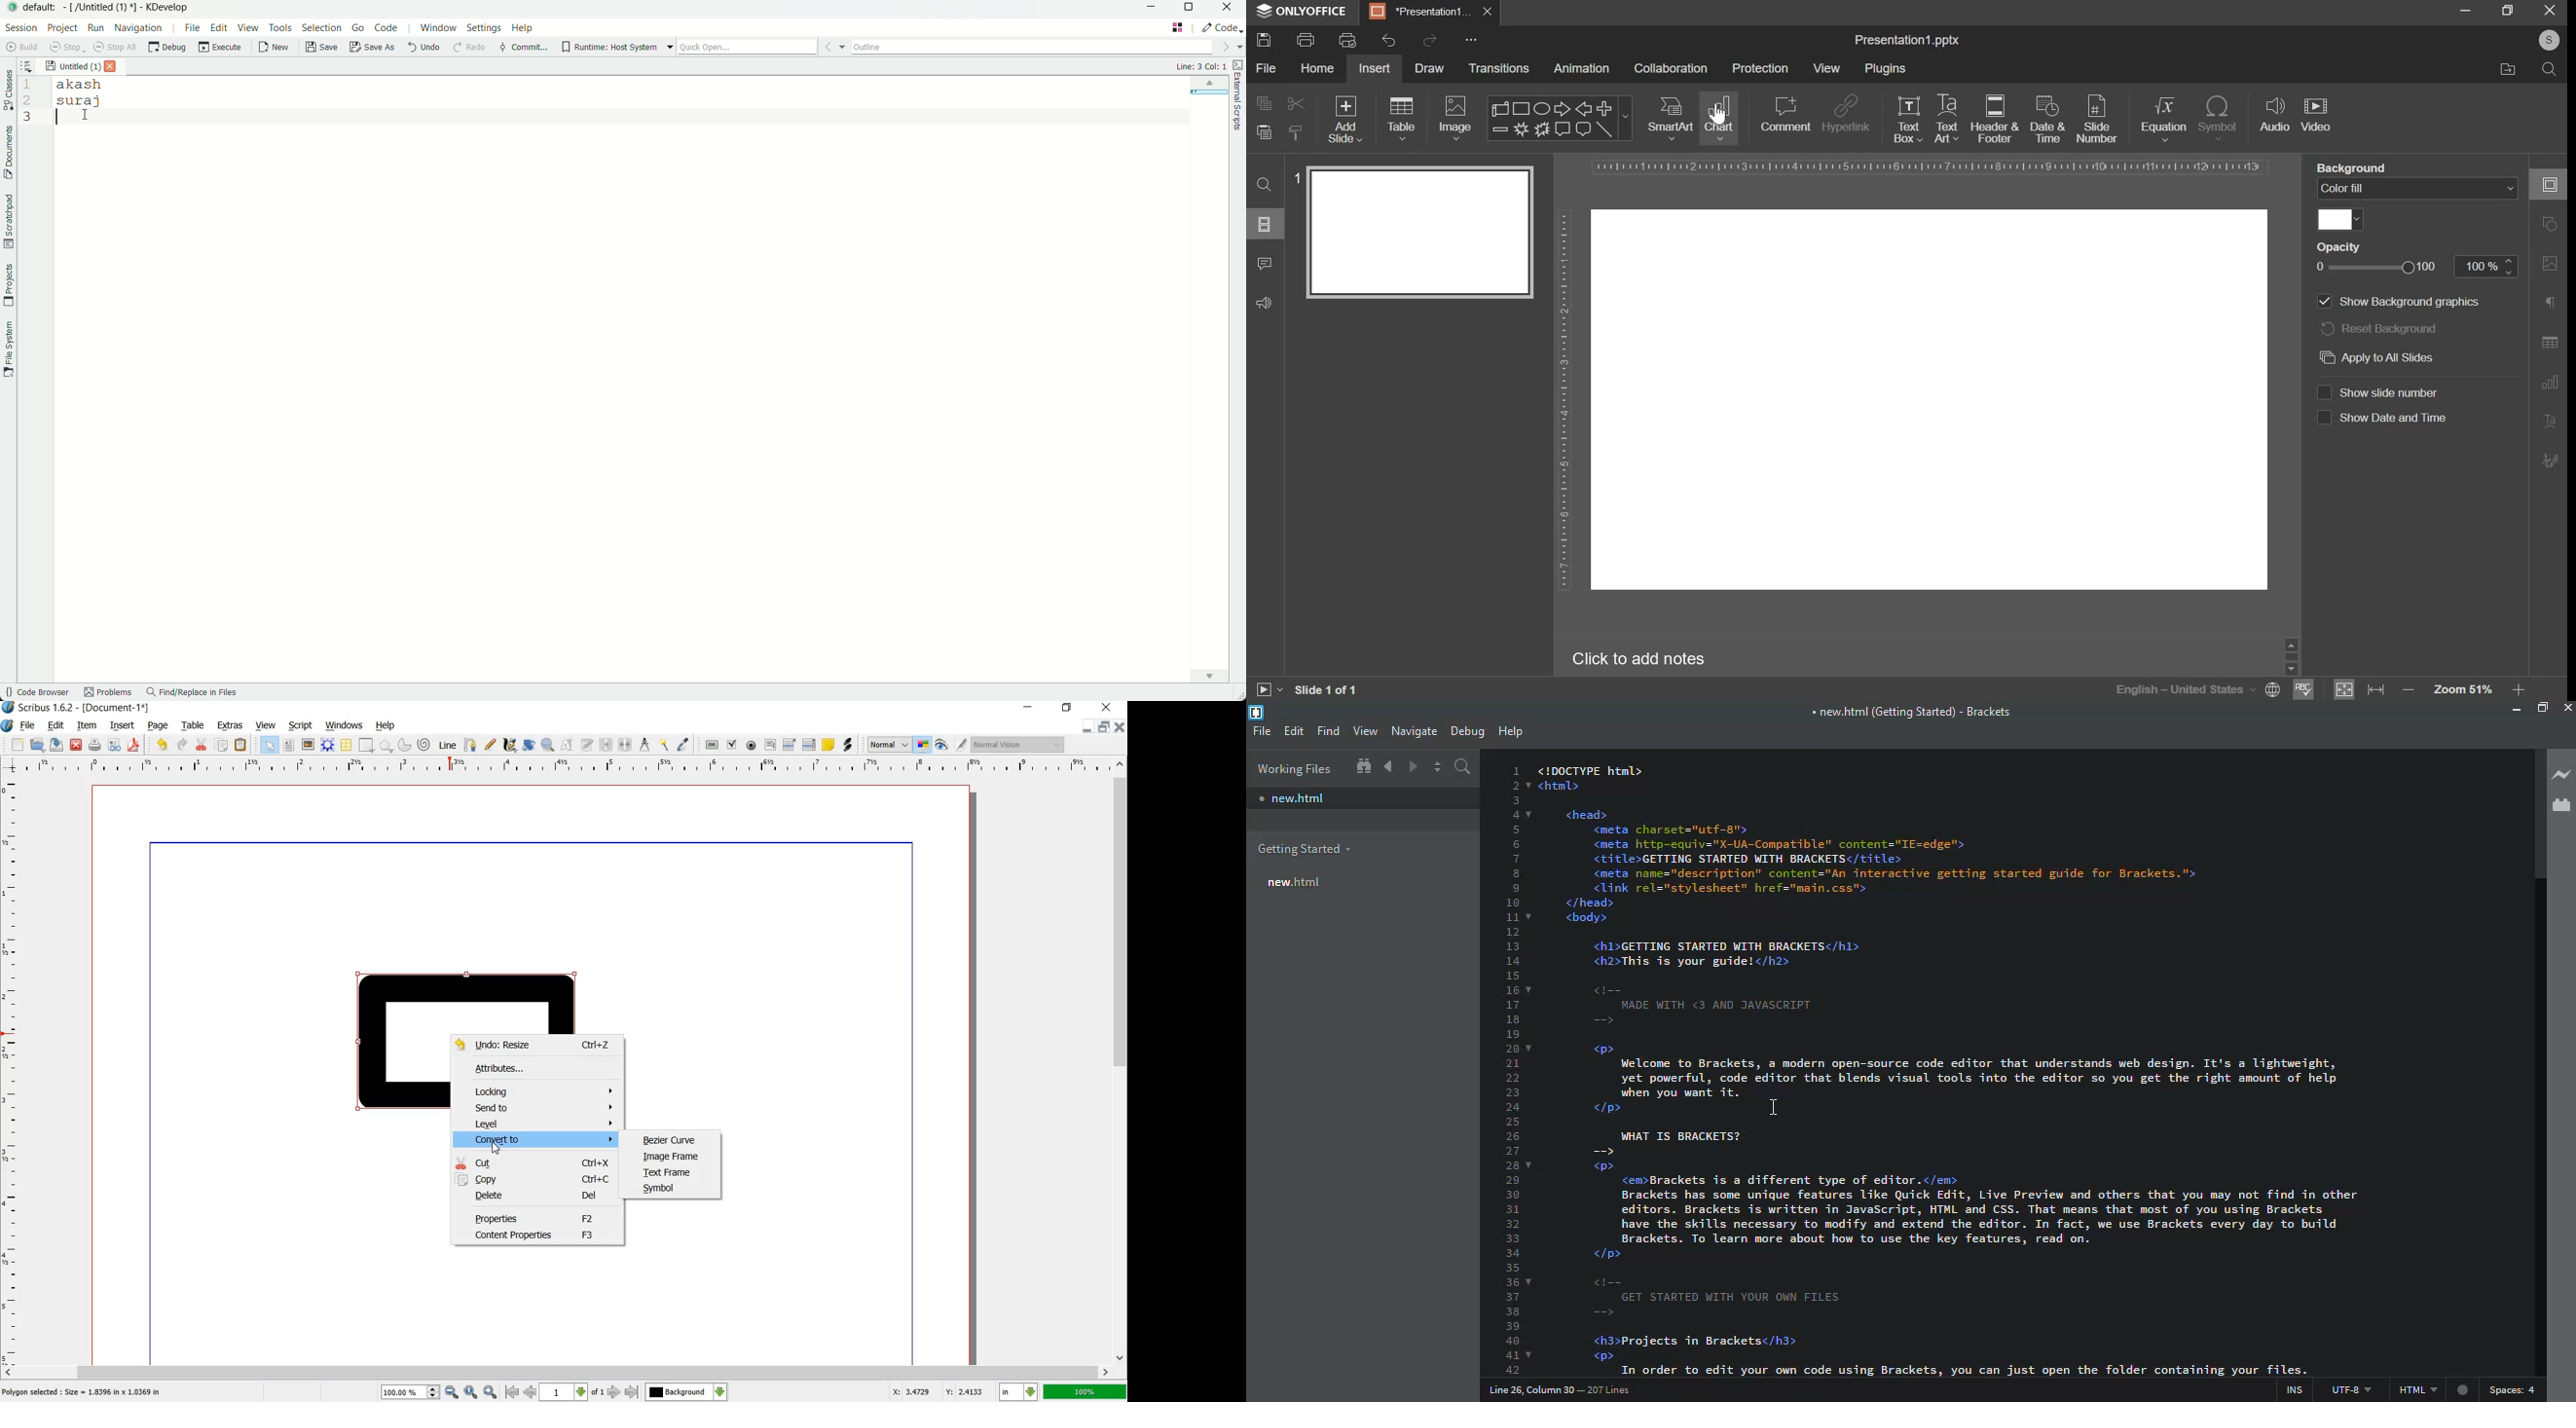 This screenshot has width=2576, height=1428. What do you see at coordinates (1293, 104) in the screenshot?
I see `cut` at bounding box center [1293, 104].